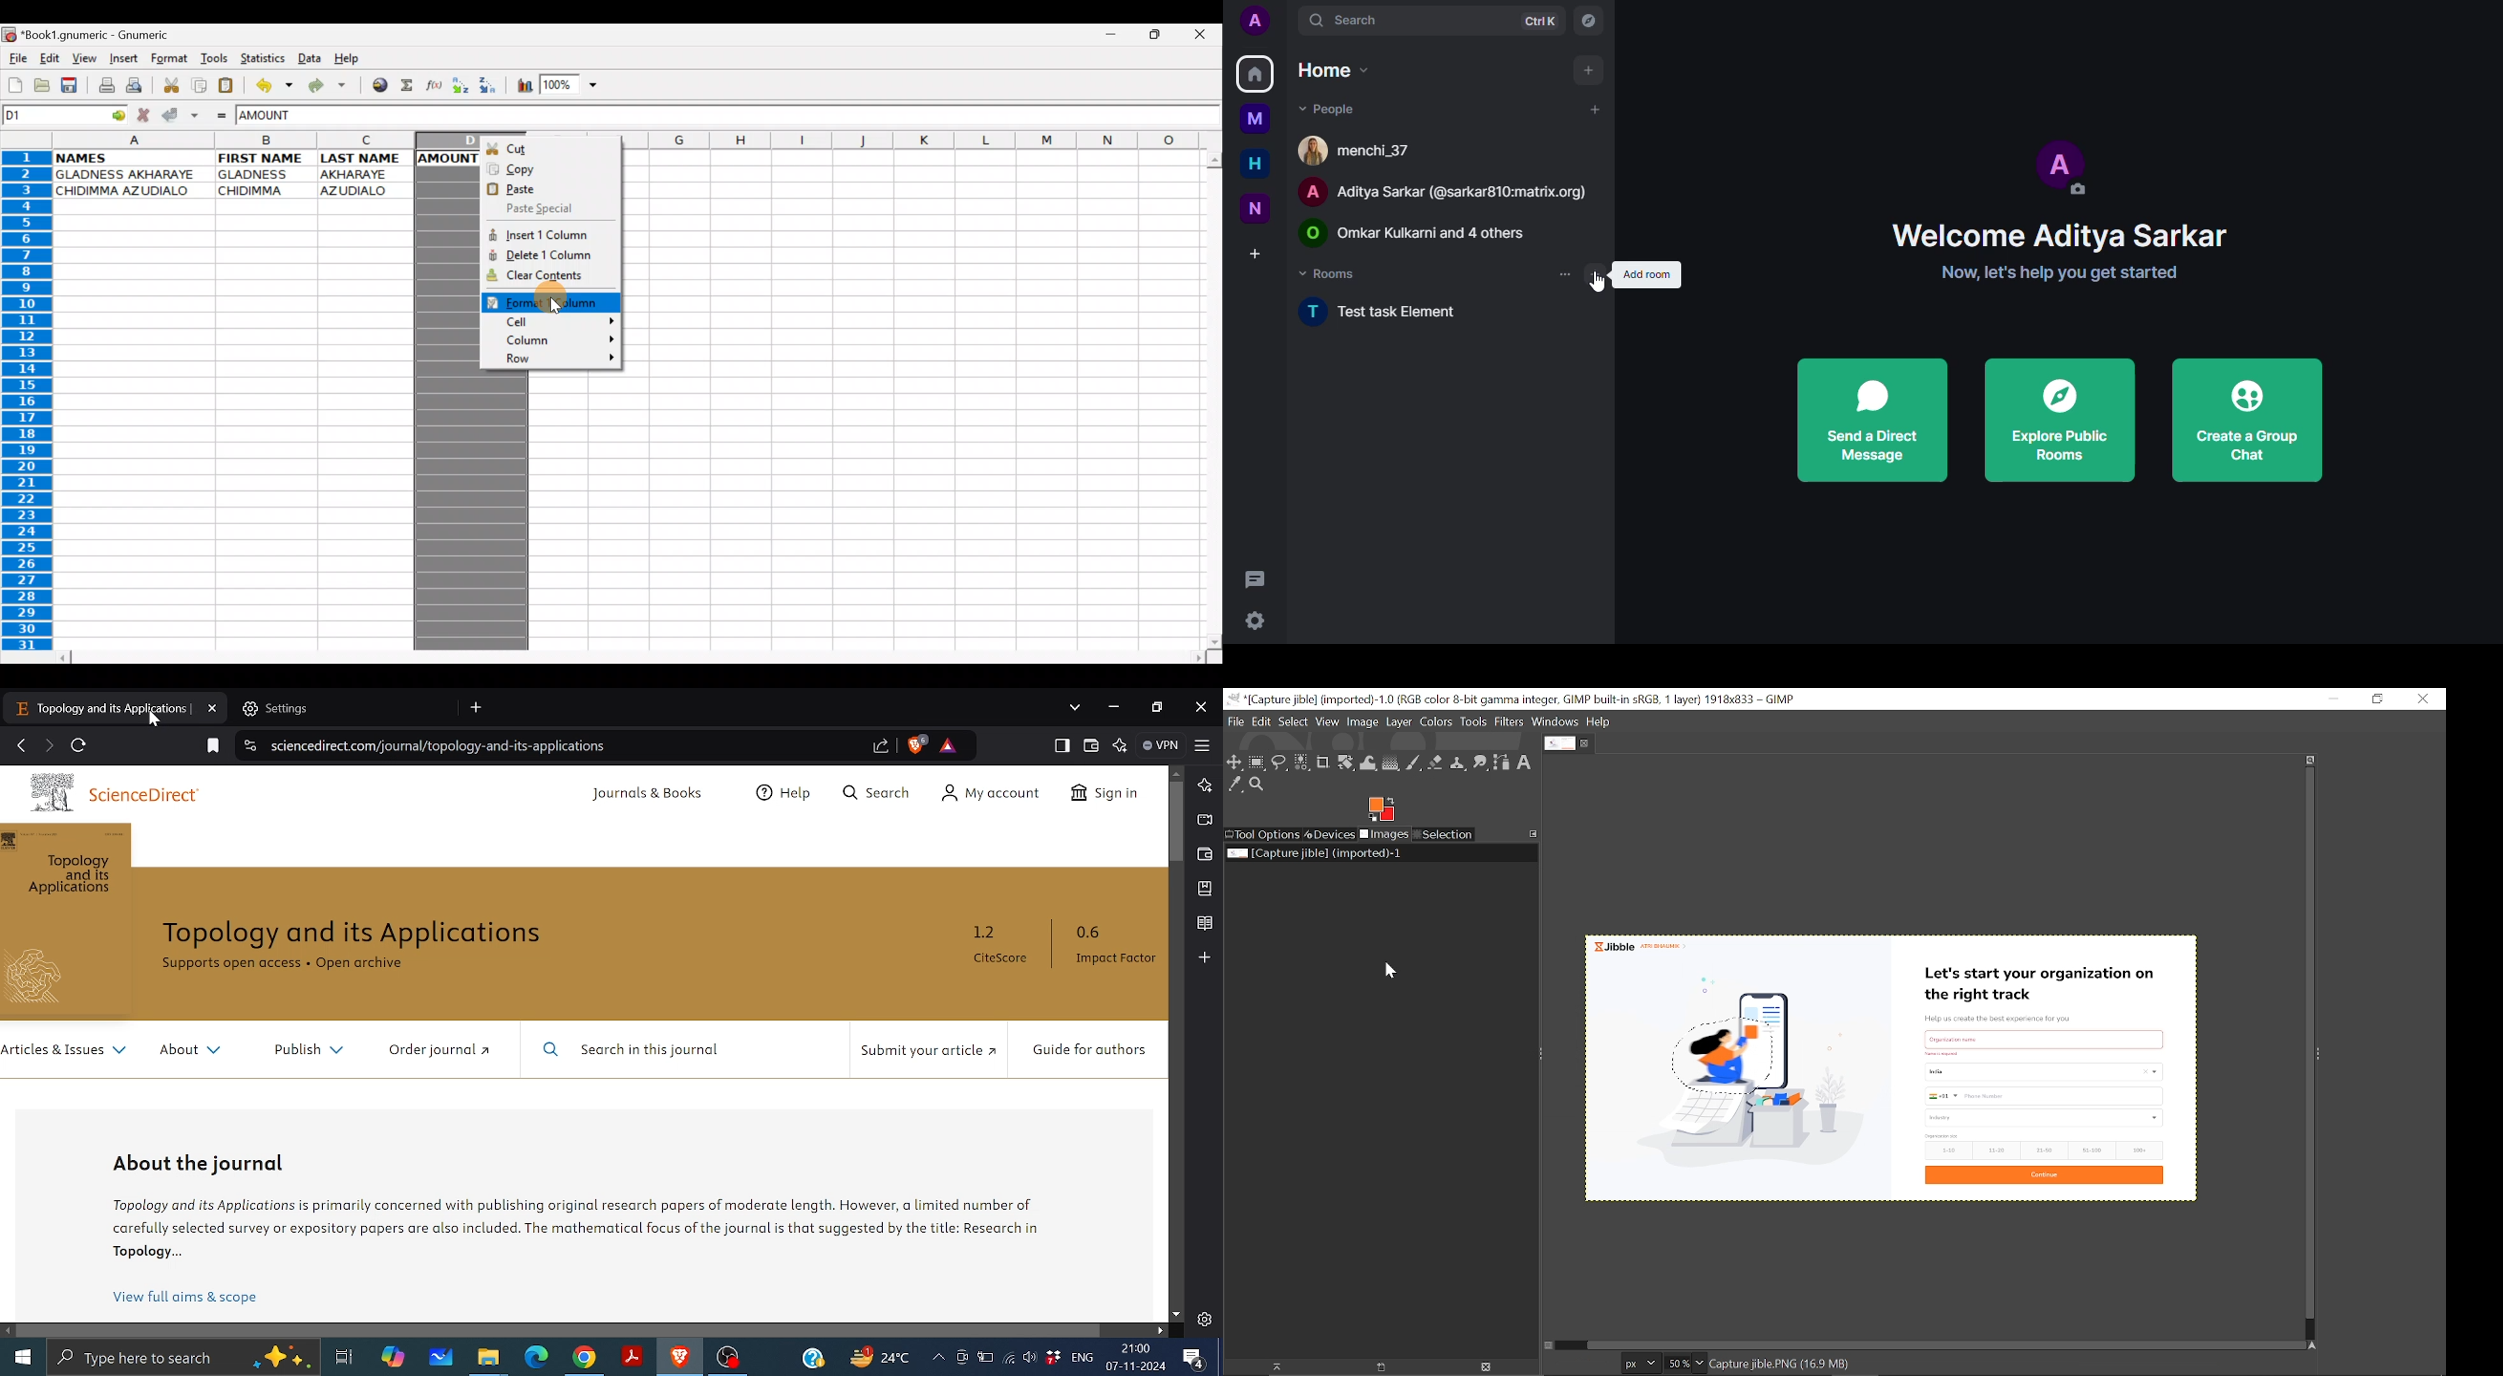  What do you see at coordinates (270, 84) in the screenshot?
I see `Undo last action` at bounding box center [270, 84].